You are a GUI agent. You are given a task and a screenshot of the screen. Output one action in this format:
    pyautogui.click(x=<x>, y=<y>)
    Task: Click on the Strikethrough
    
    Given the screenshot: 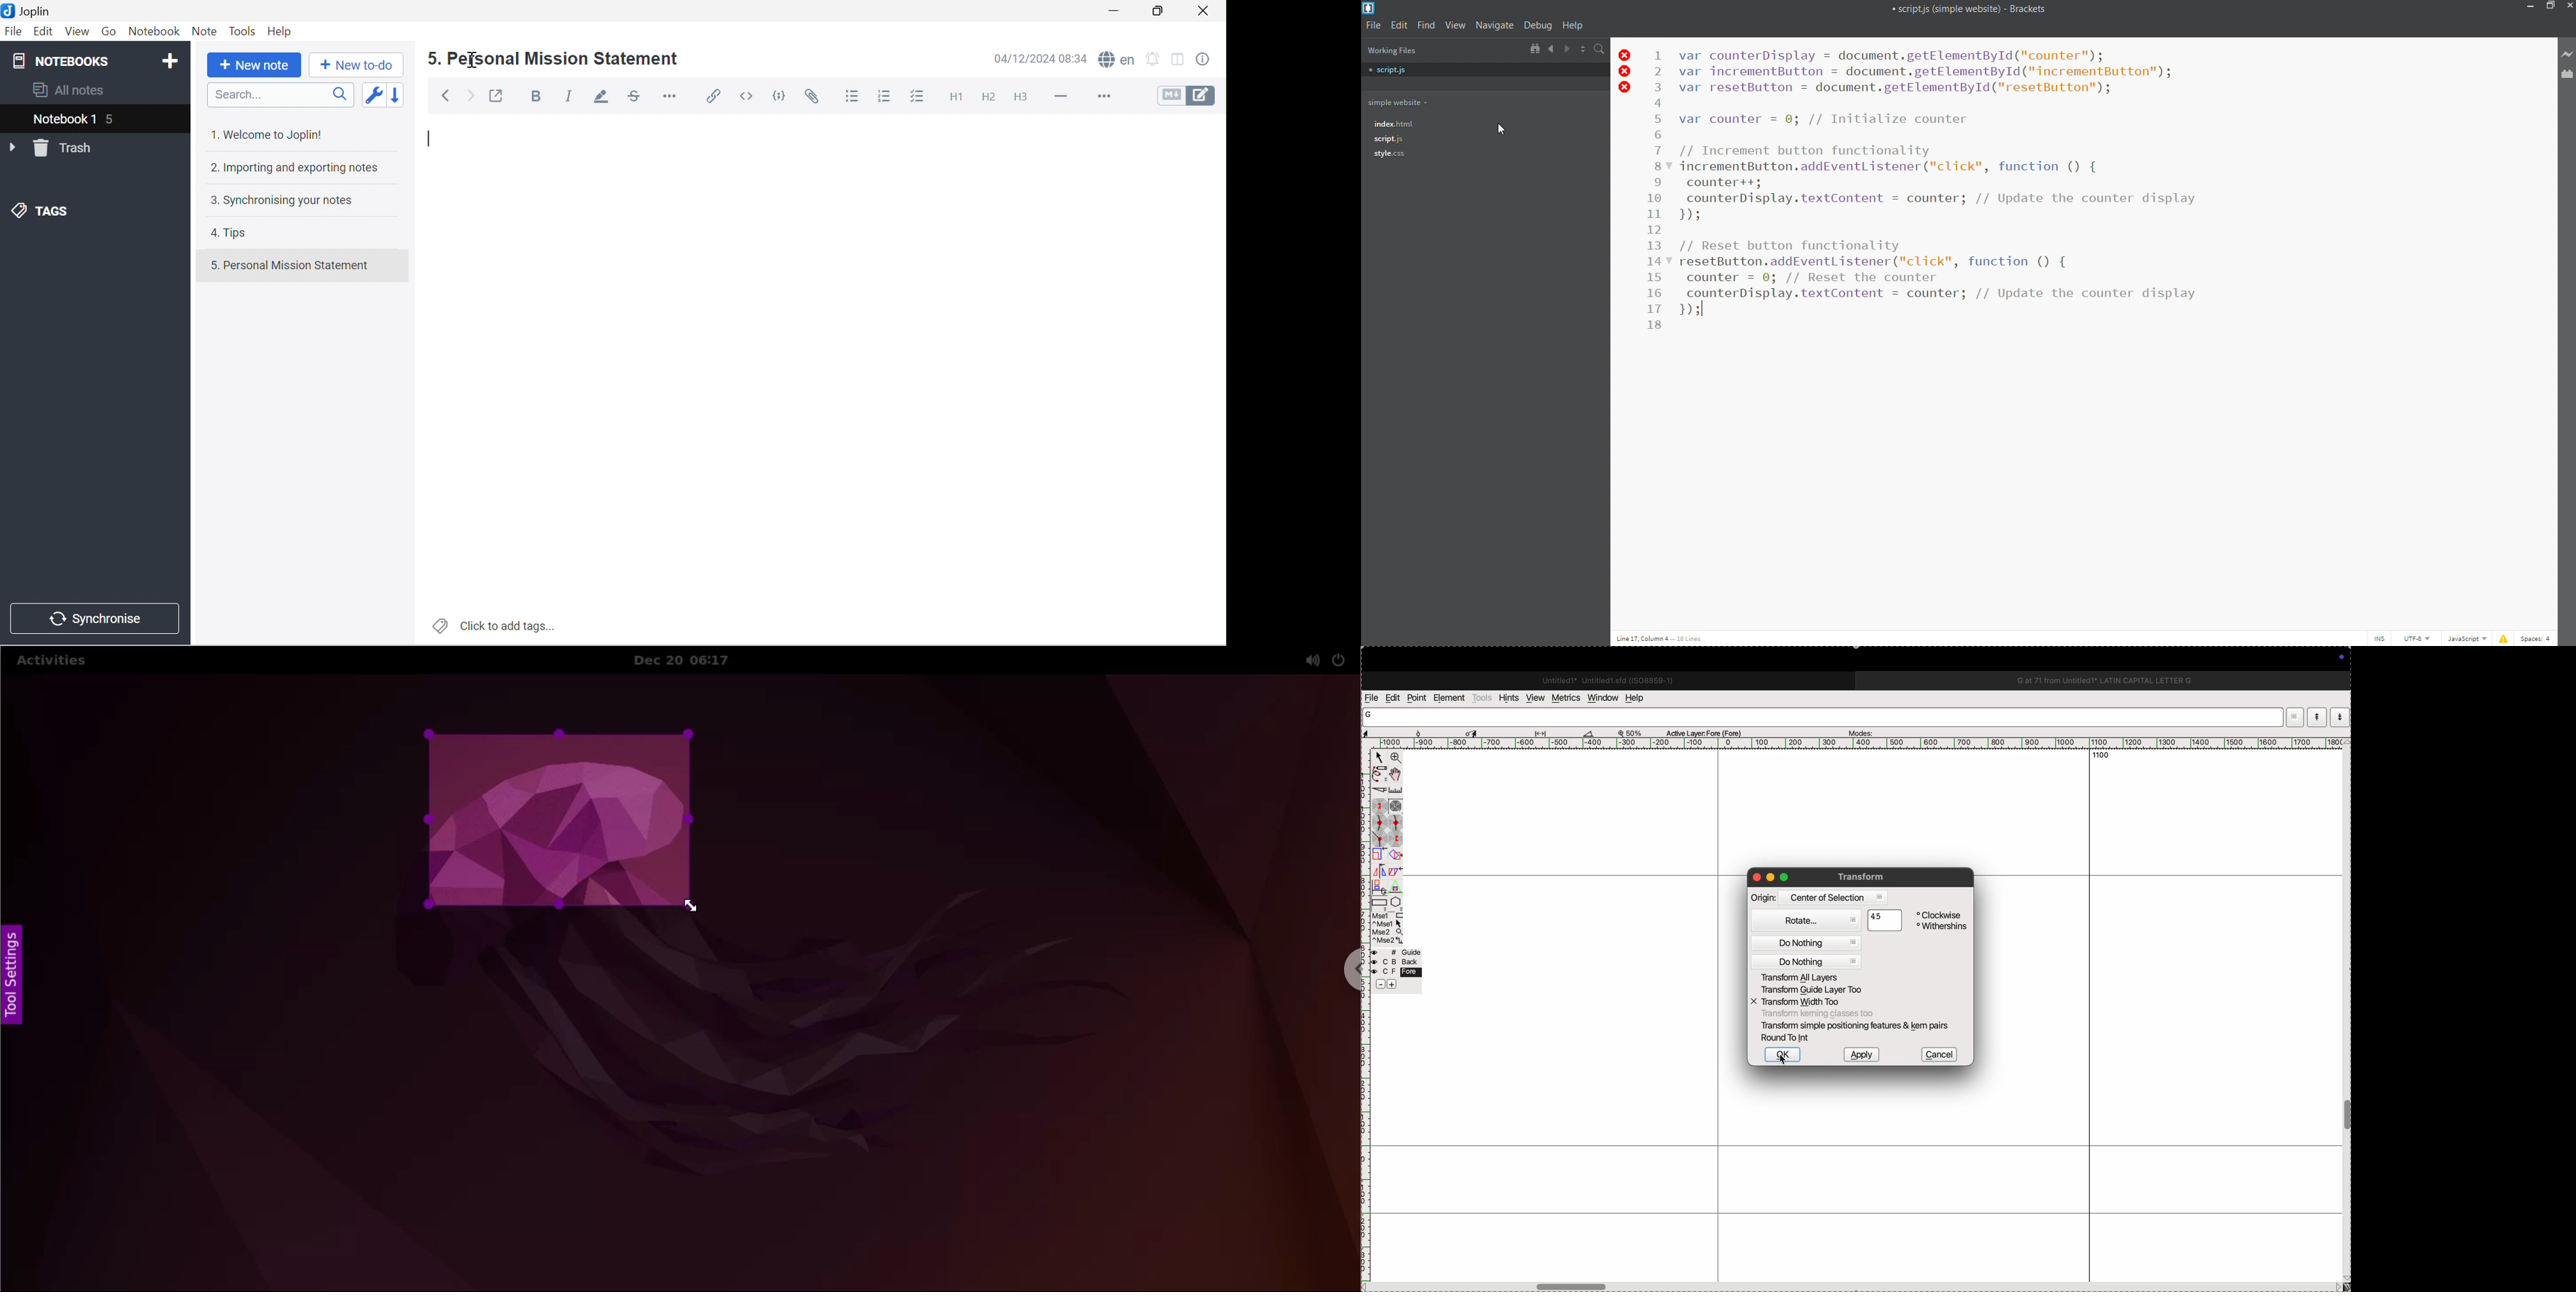 What is the action you would take?
    pyautogui.click(x=636, y=95)
    